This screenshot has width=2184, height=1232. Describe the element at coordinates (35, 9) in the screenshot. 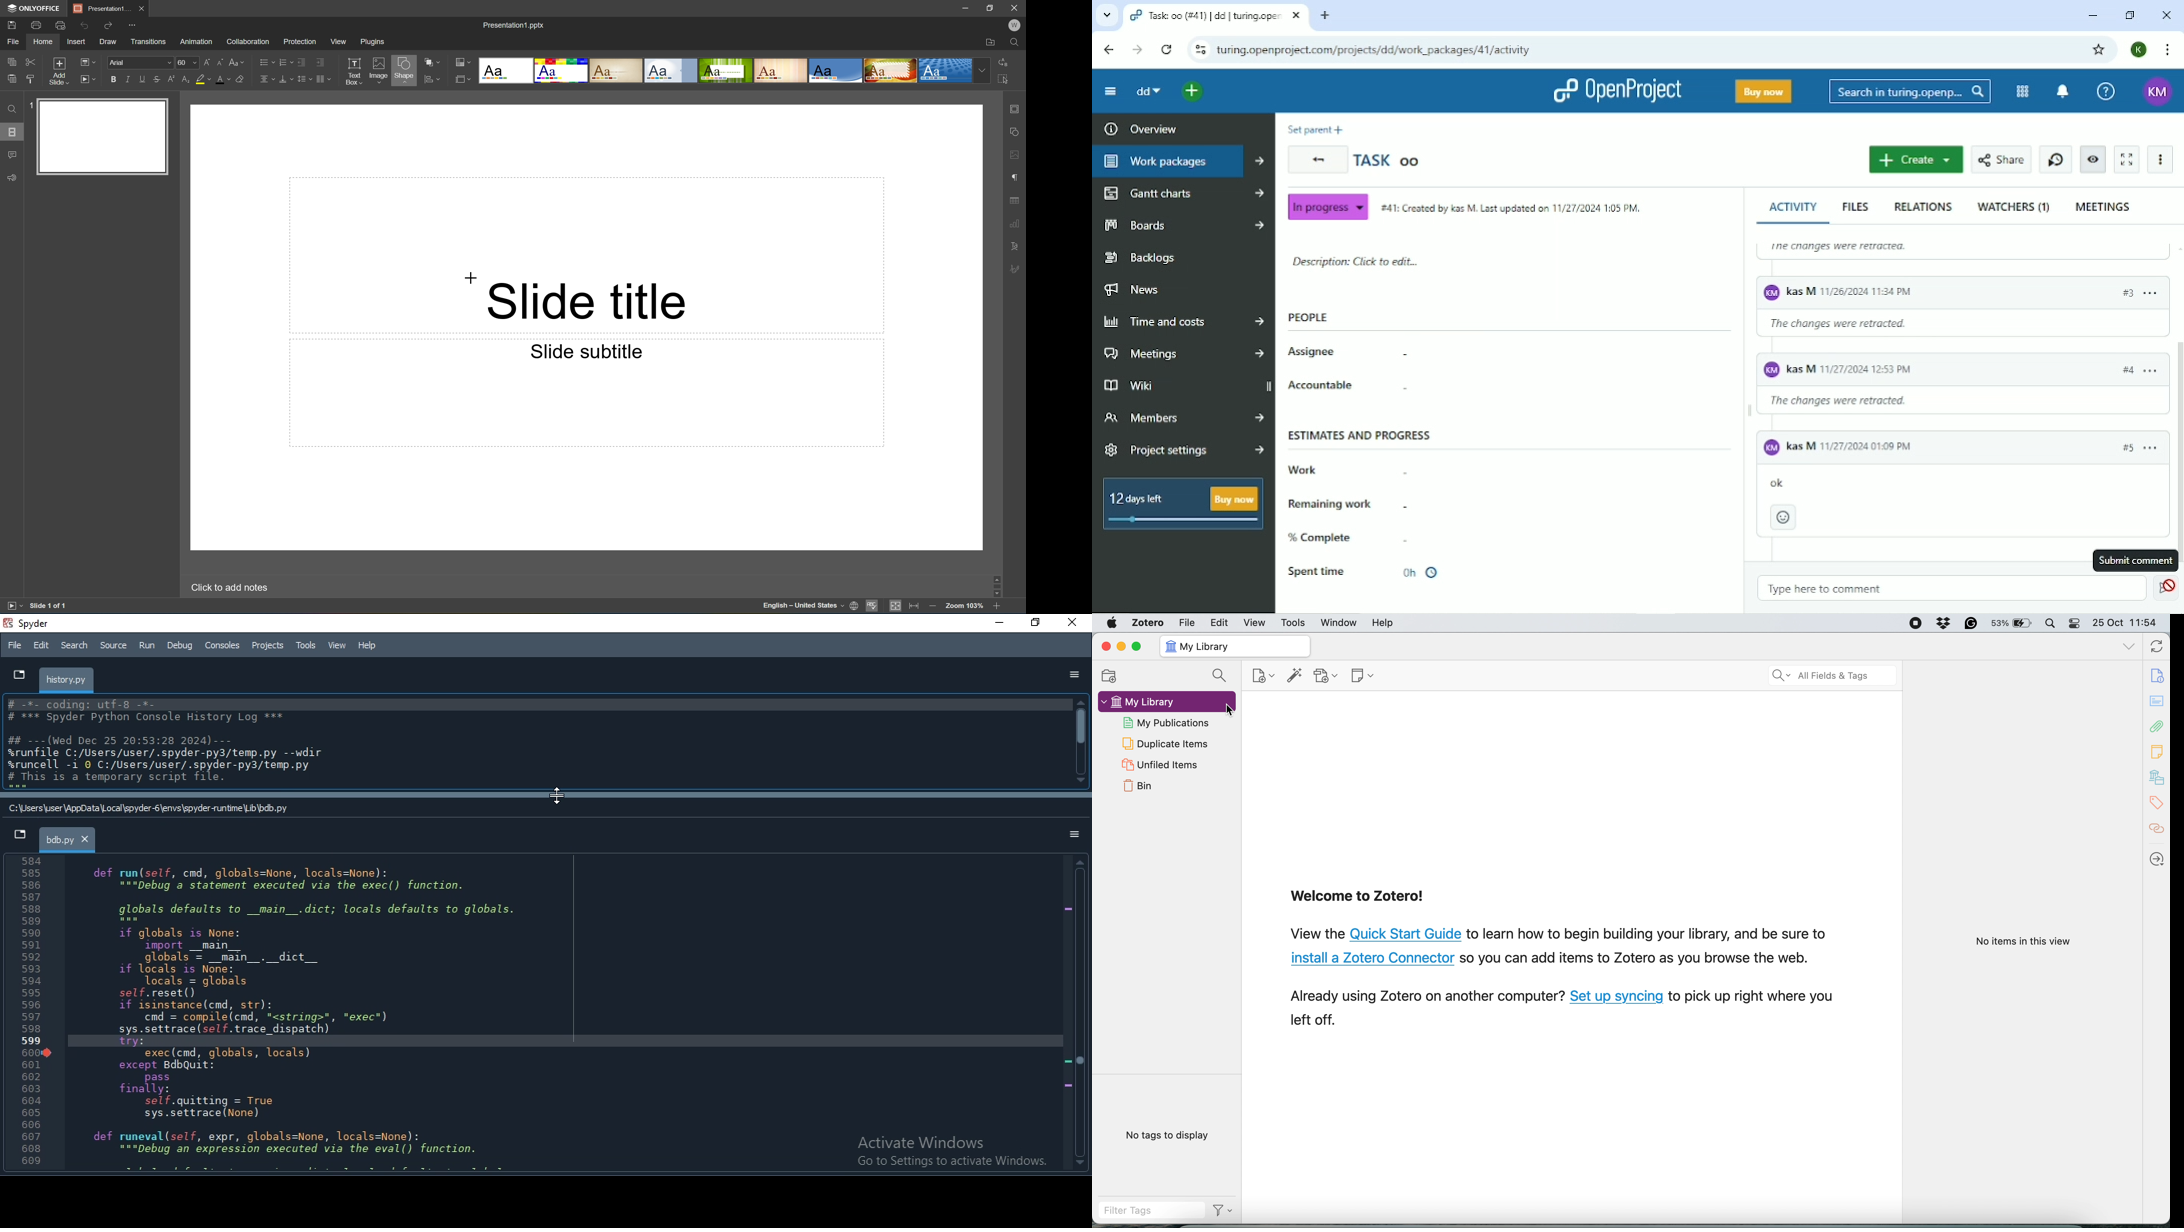

I see `ONLYOFFICE` at that location.